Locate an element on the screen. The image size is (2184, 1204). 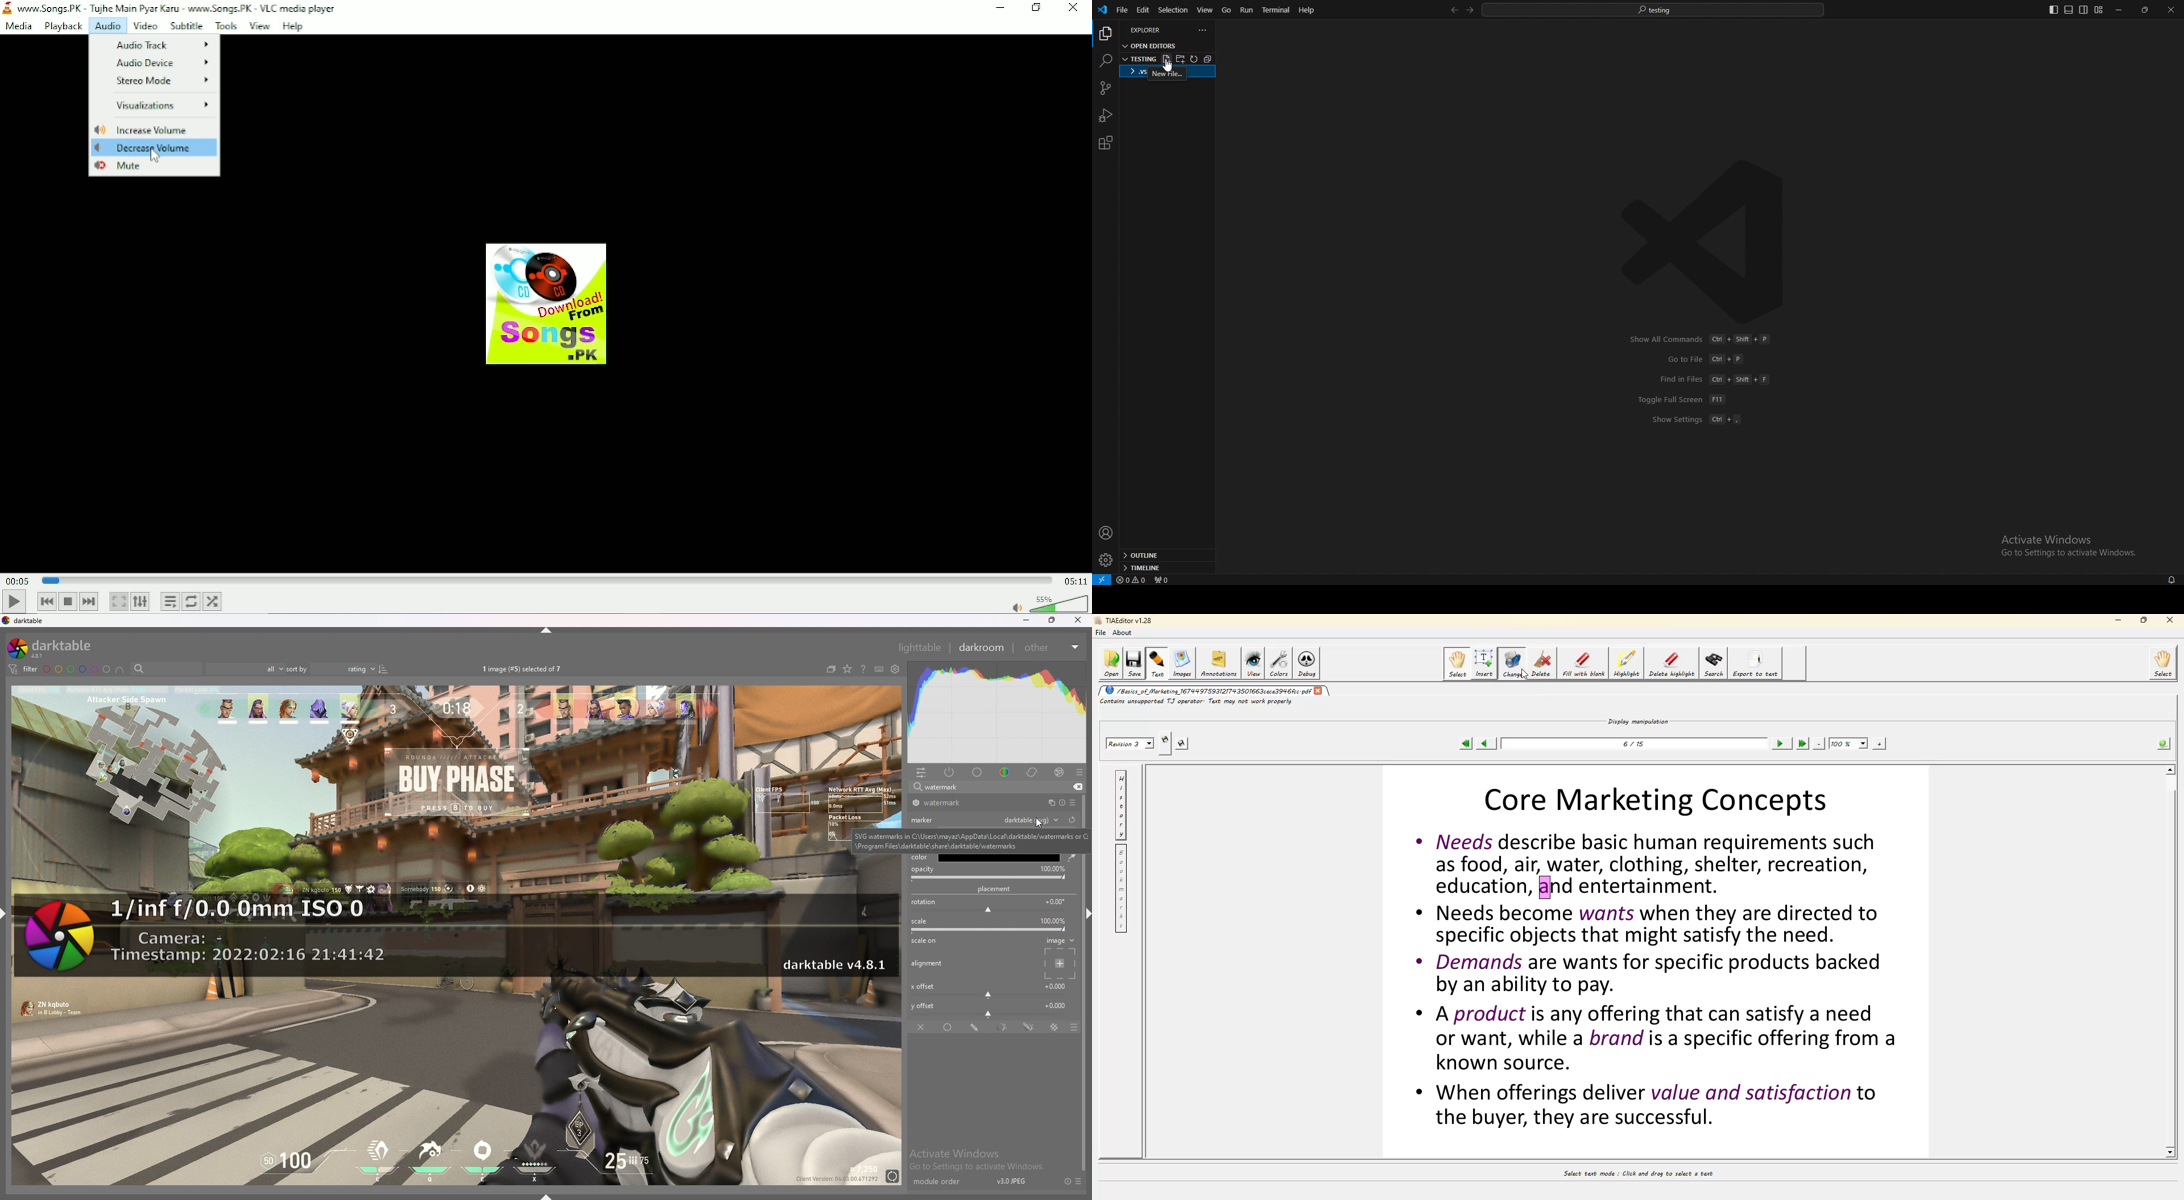
Core Marketing Concepts

* Needs describe basic human requirements such
as food, air, water, clothing, shelter, recreation,
education, and entertainment.

* Needs become wants when they are directed to
specific objects that might satisfy the need.

* Demands are wants for specific products backed
by an ability to pay.

* A product is any offering that can satisfy a need
or want, while a brand is a specific offering from a
known source.

* When offerings deliver value and satisfaction to
the buyer, they are successful. is located at coordinates (1654, 963).